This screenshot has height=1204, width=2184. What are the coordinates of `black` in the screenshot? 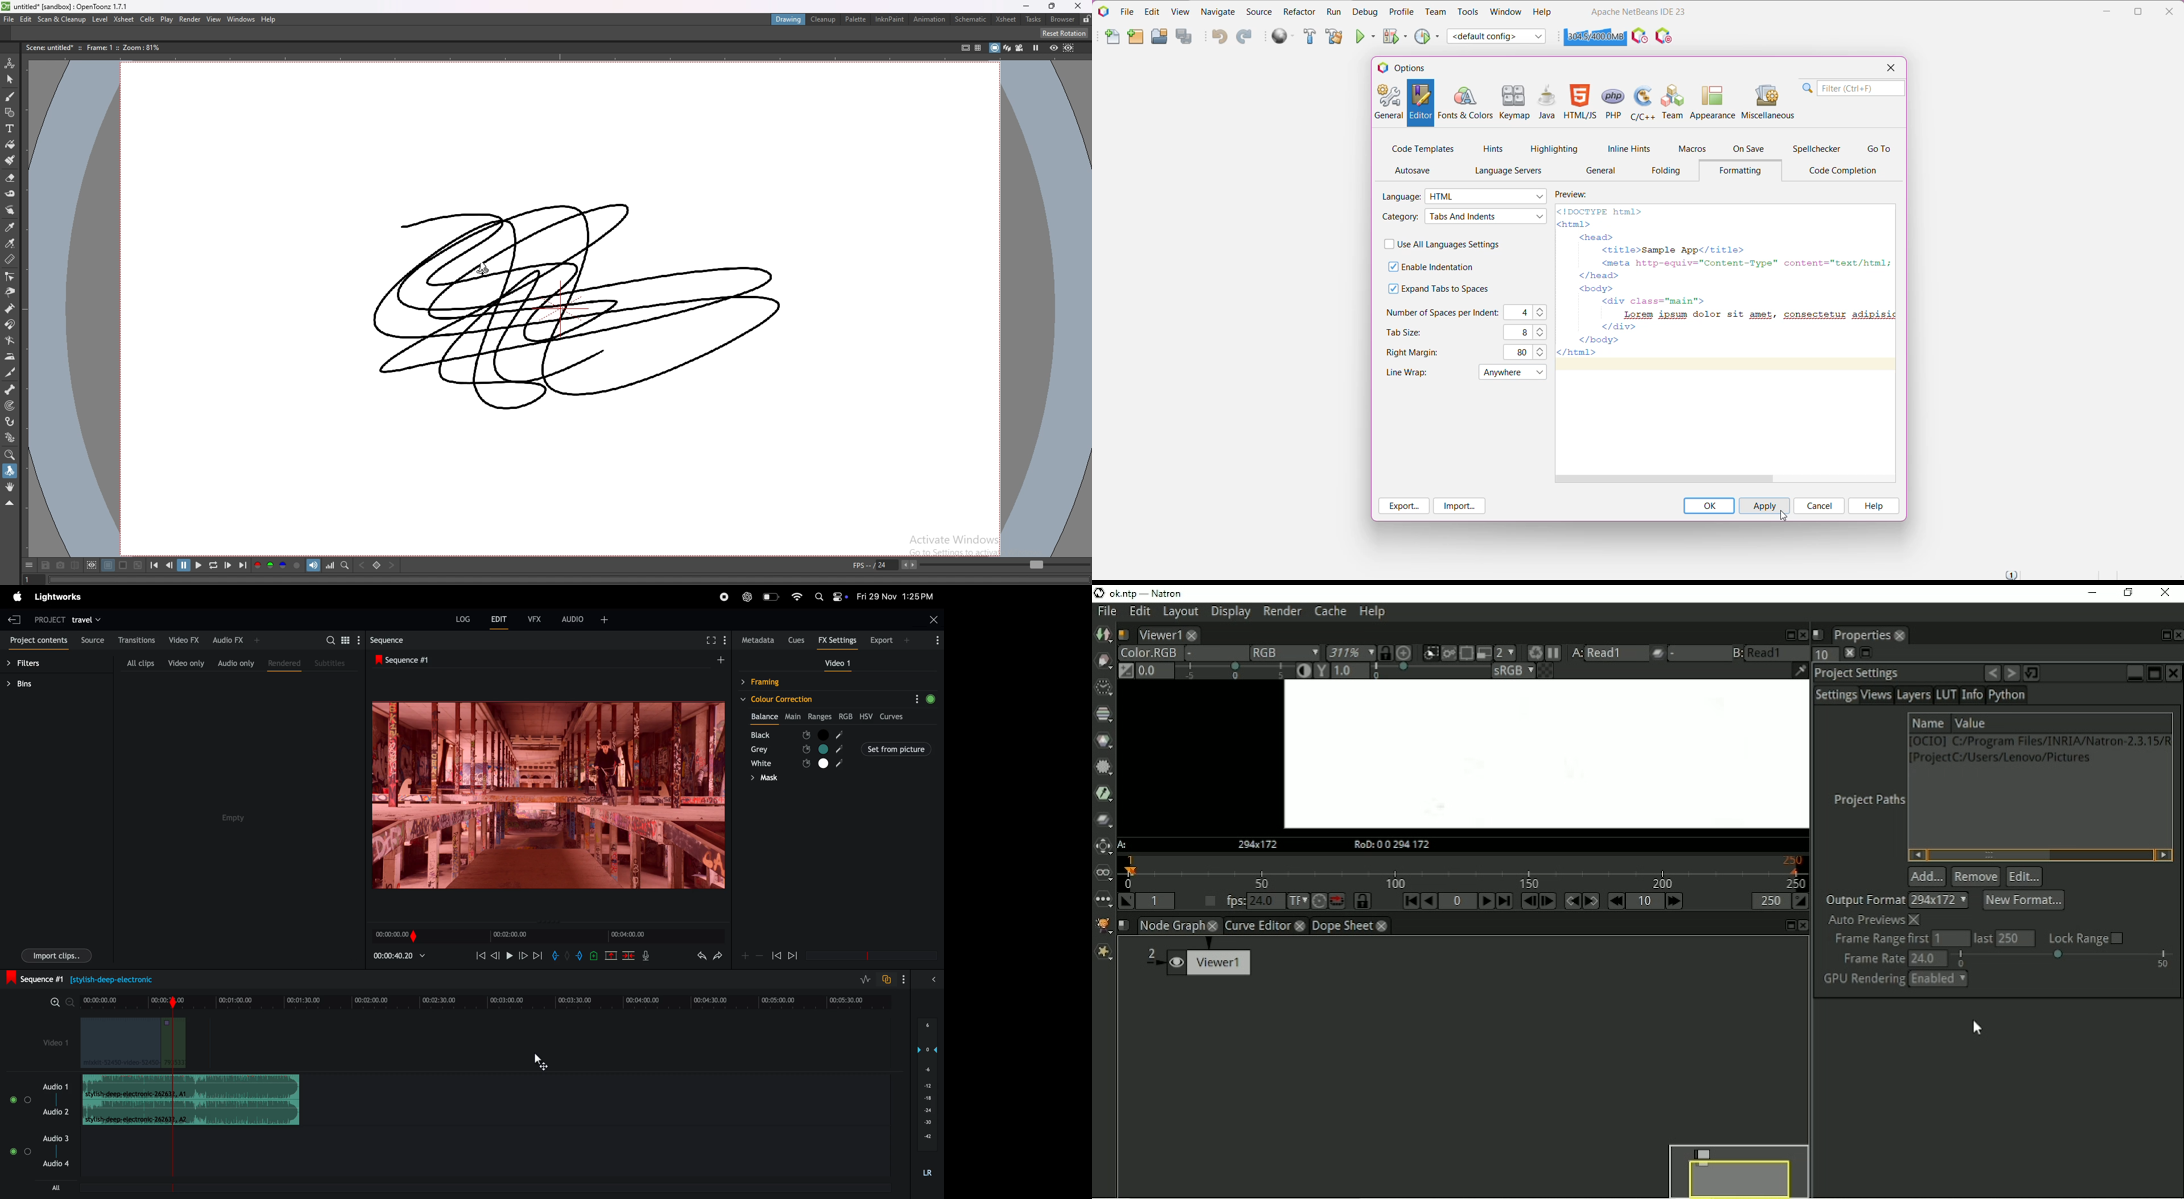 It's located at (764, 734).